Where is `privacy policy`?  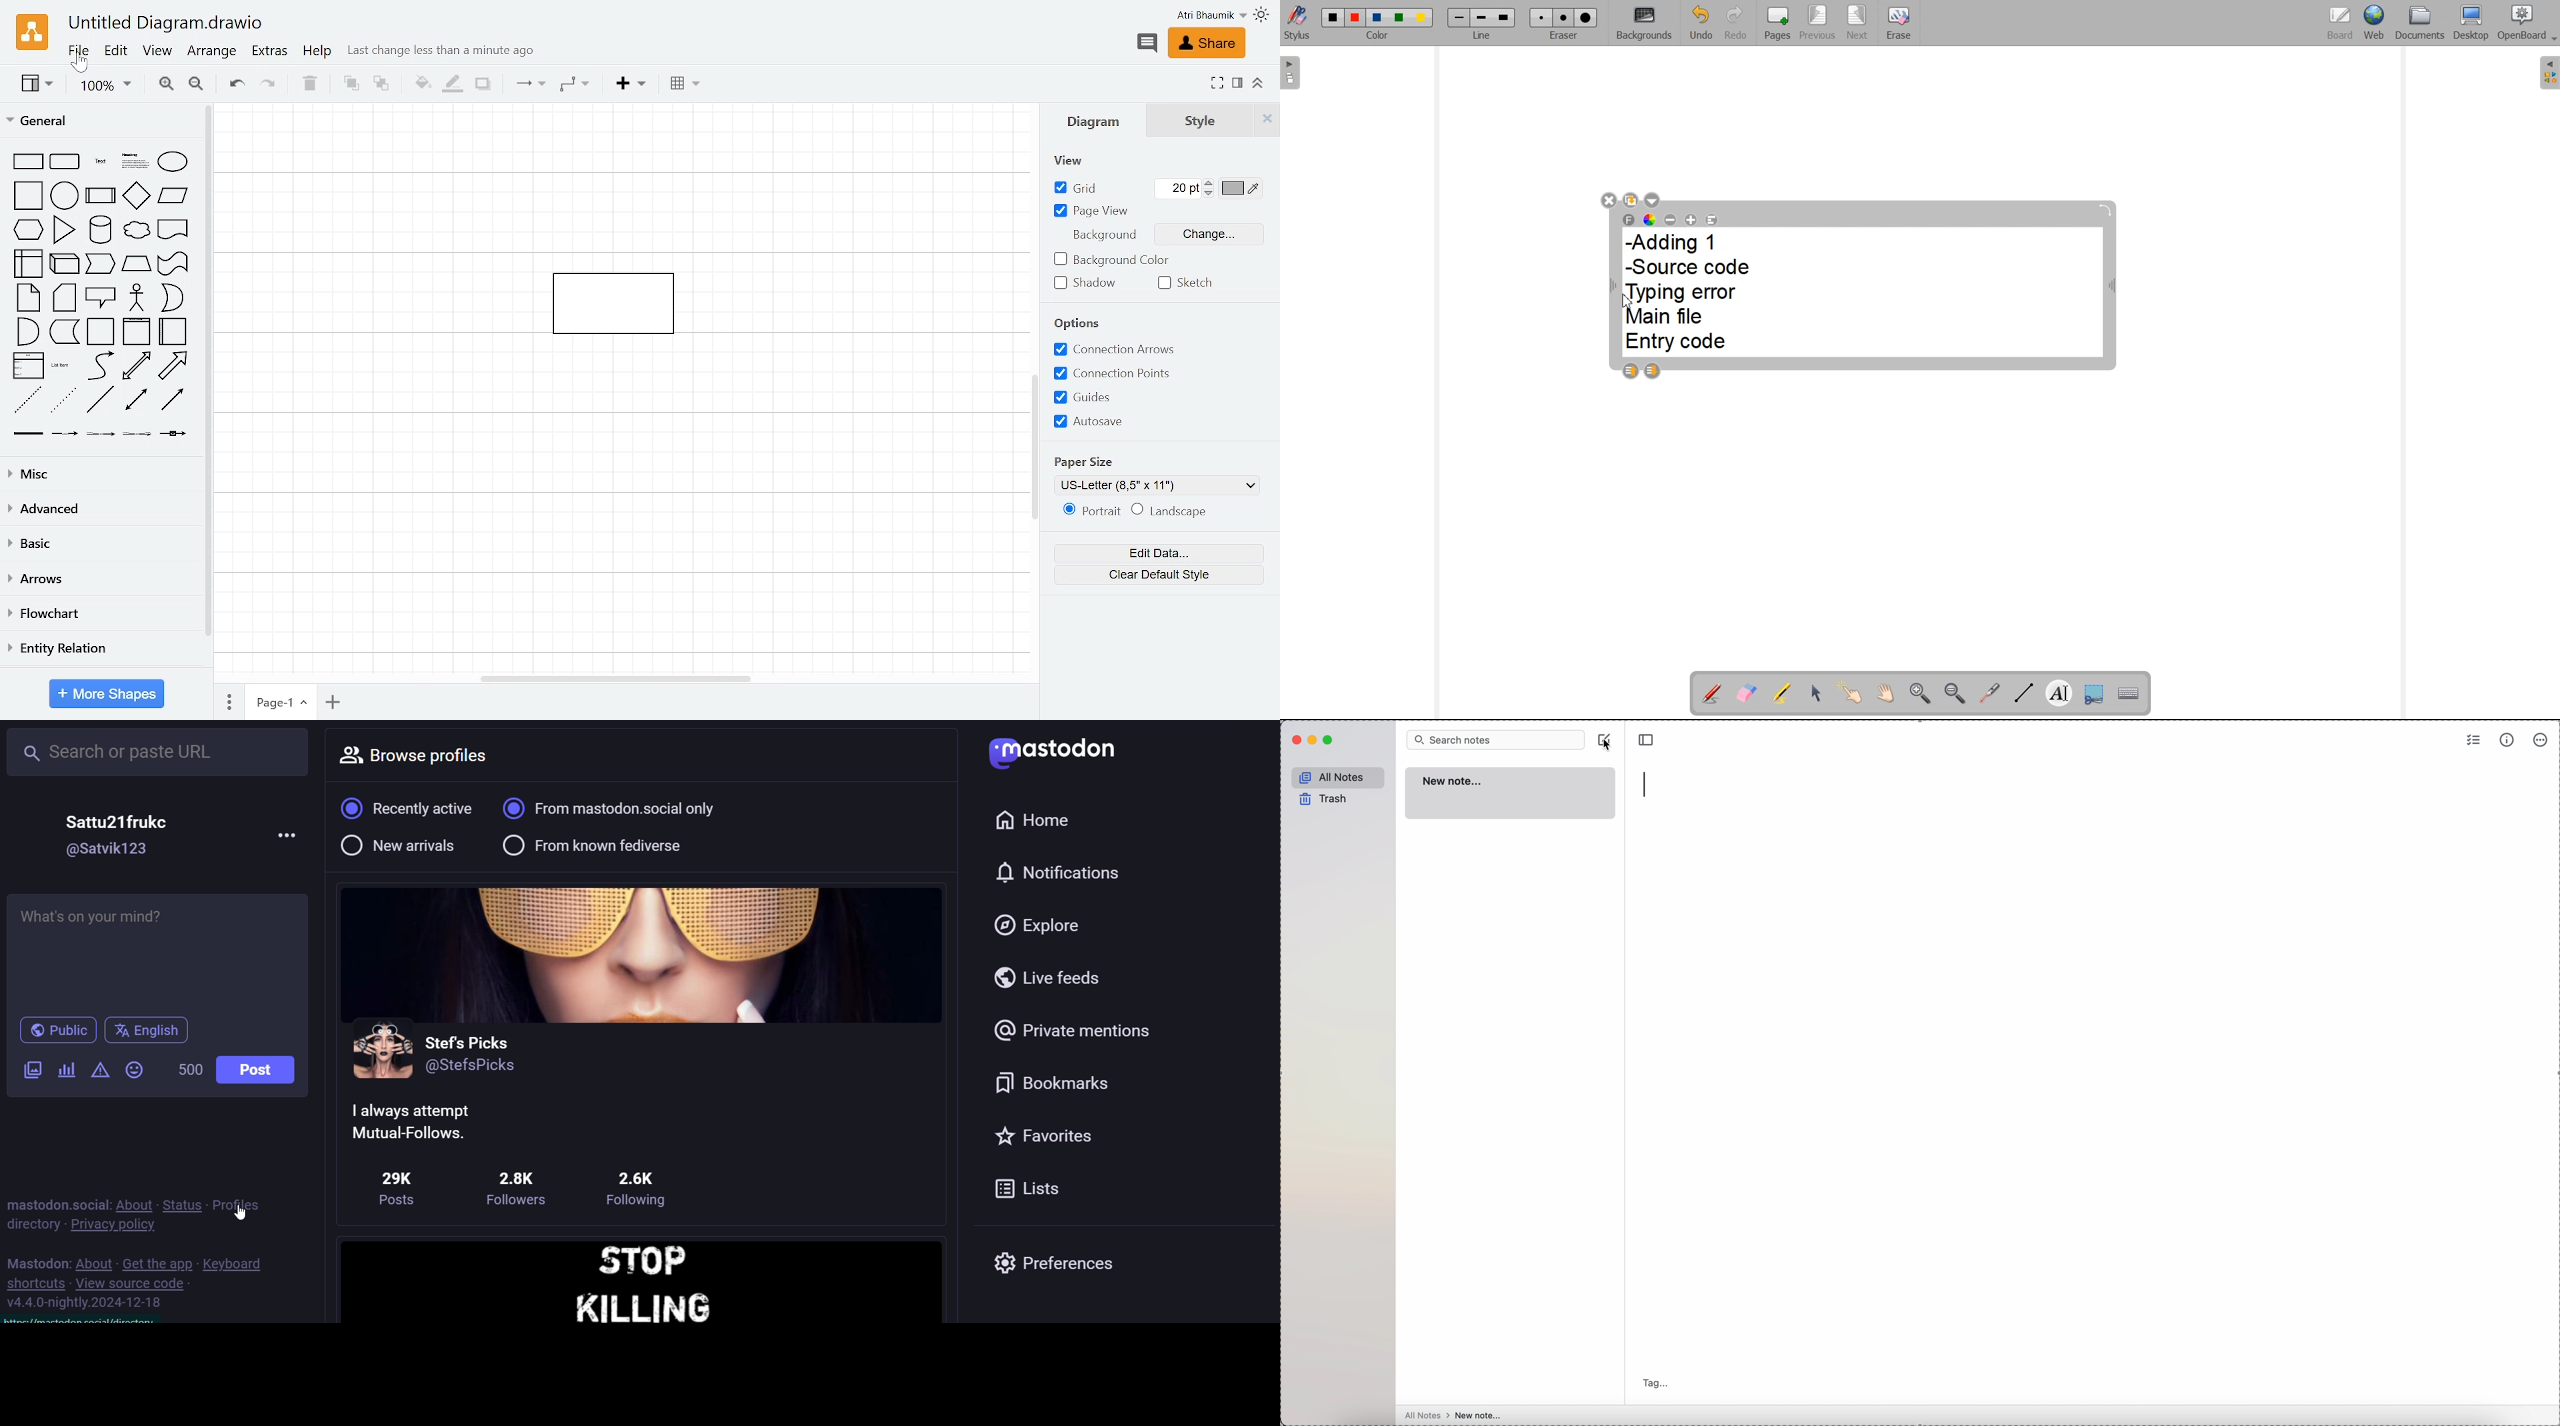
privacy policy is located at coordinates (114, 1226).